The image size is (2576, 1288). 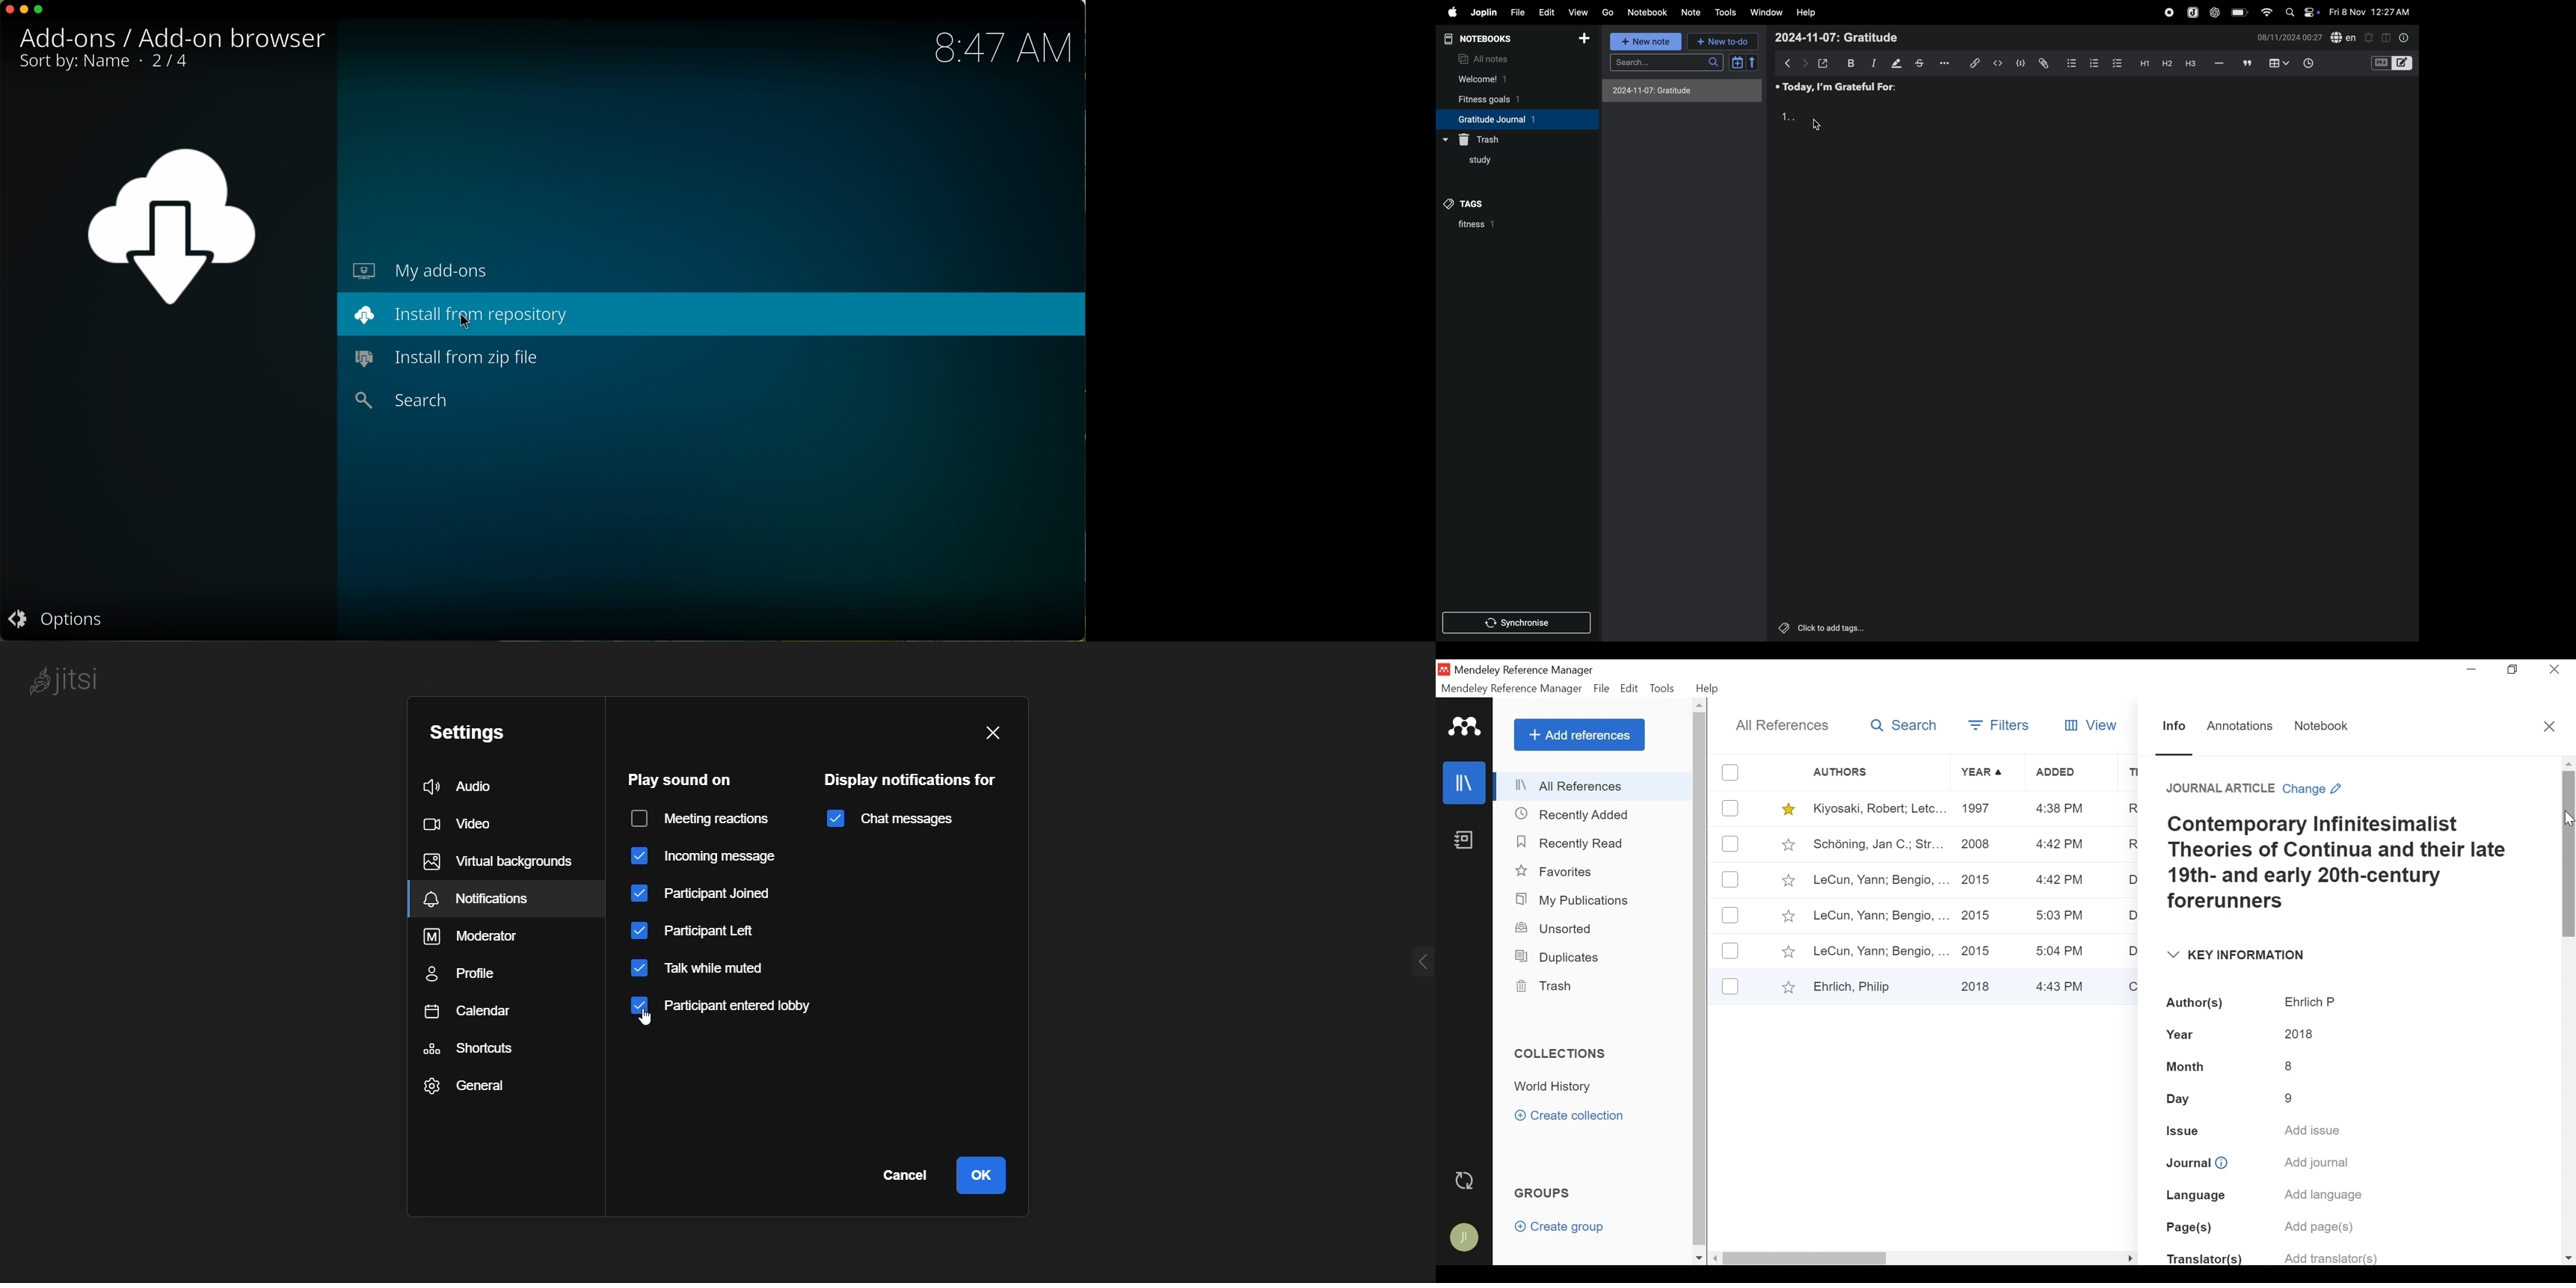 I want to click on horrizontal line, so click(x=2220, y=64).